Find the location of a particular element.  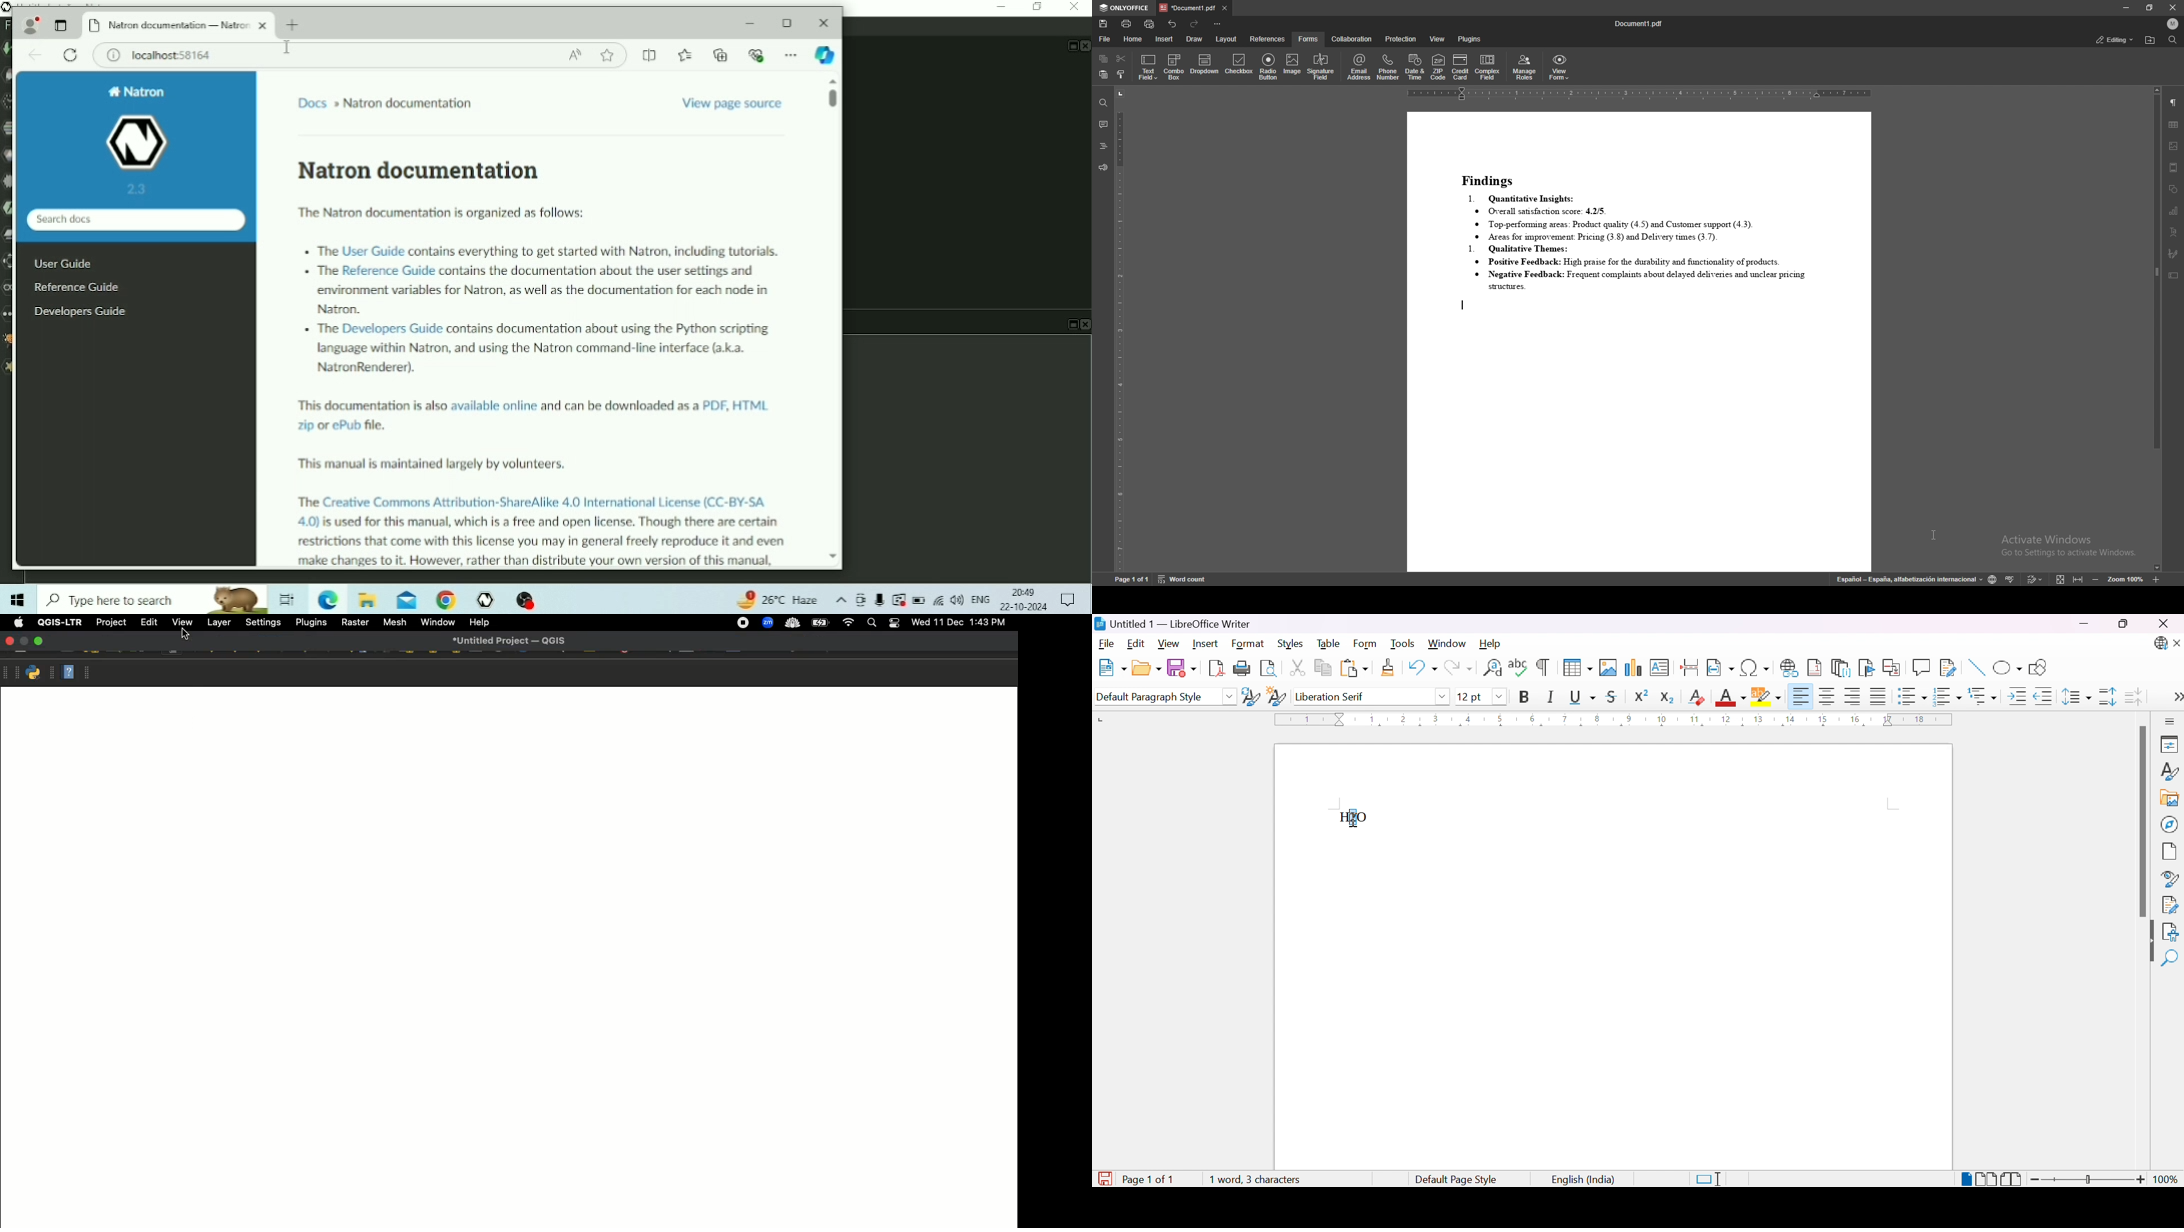

Form is located at coordinates (1368, 644).